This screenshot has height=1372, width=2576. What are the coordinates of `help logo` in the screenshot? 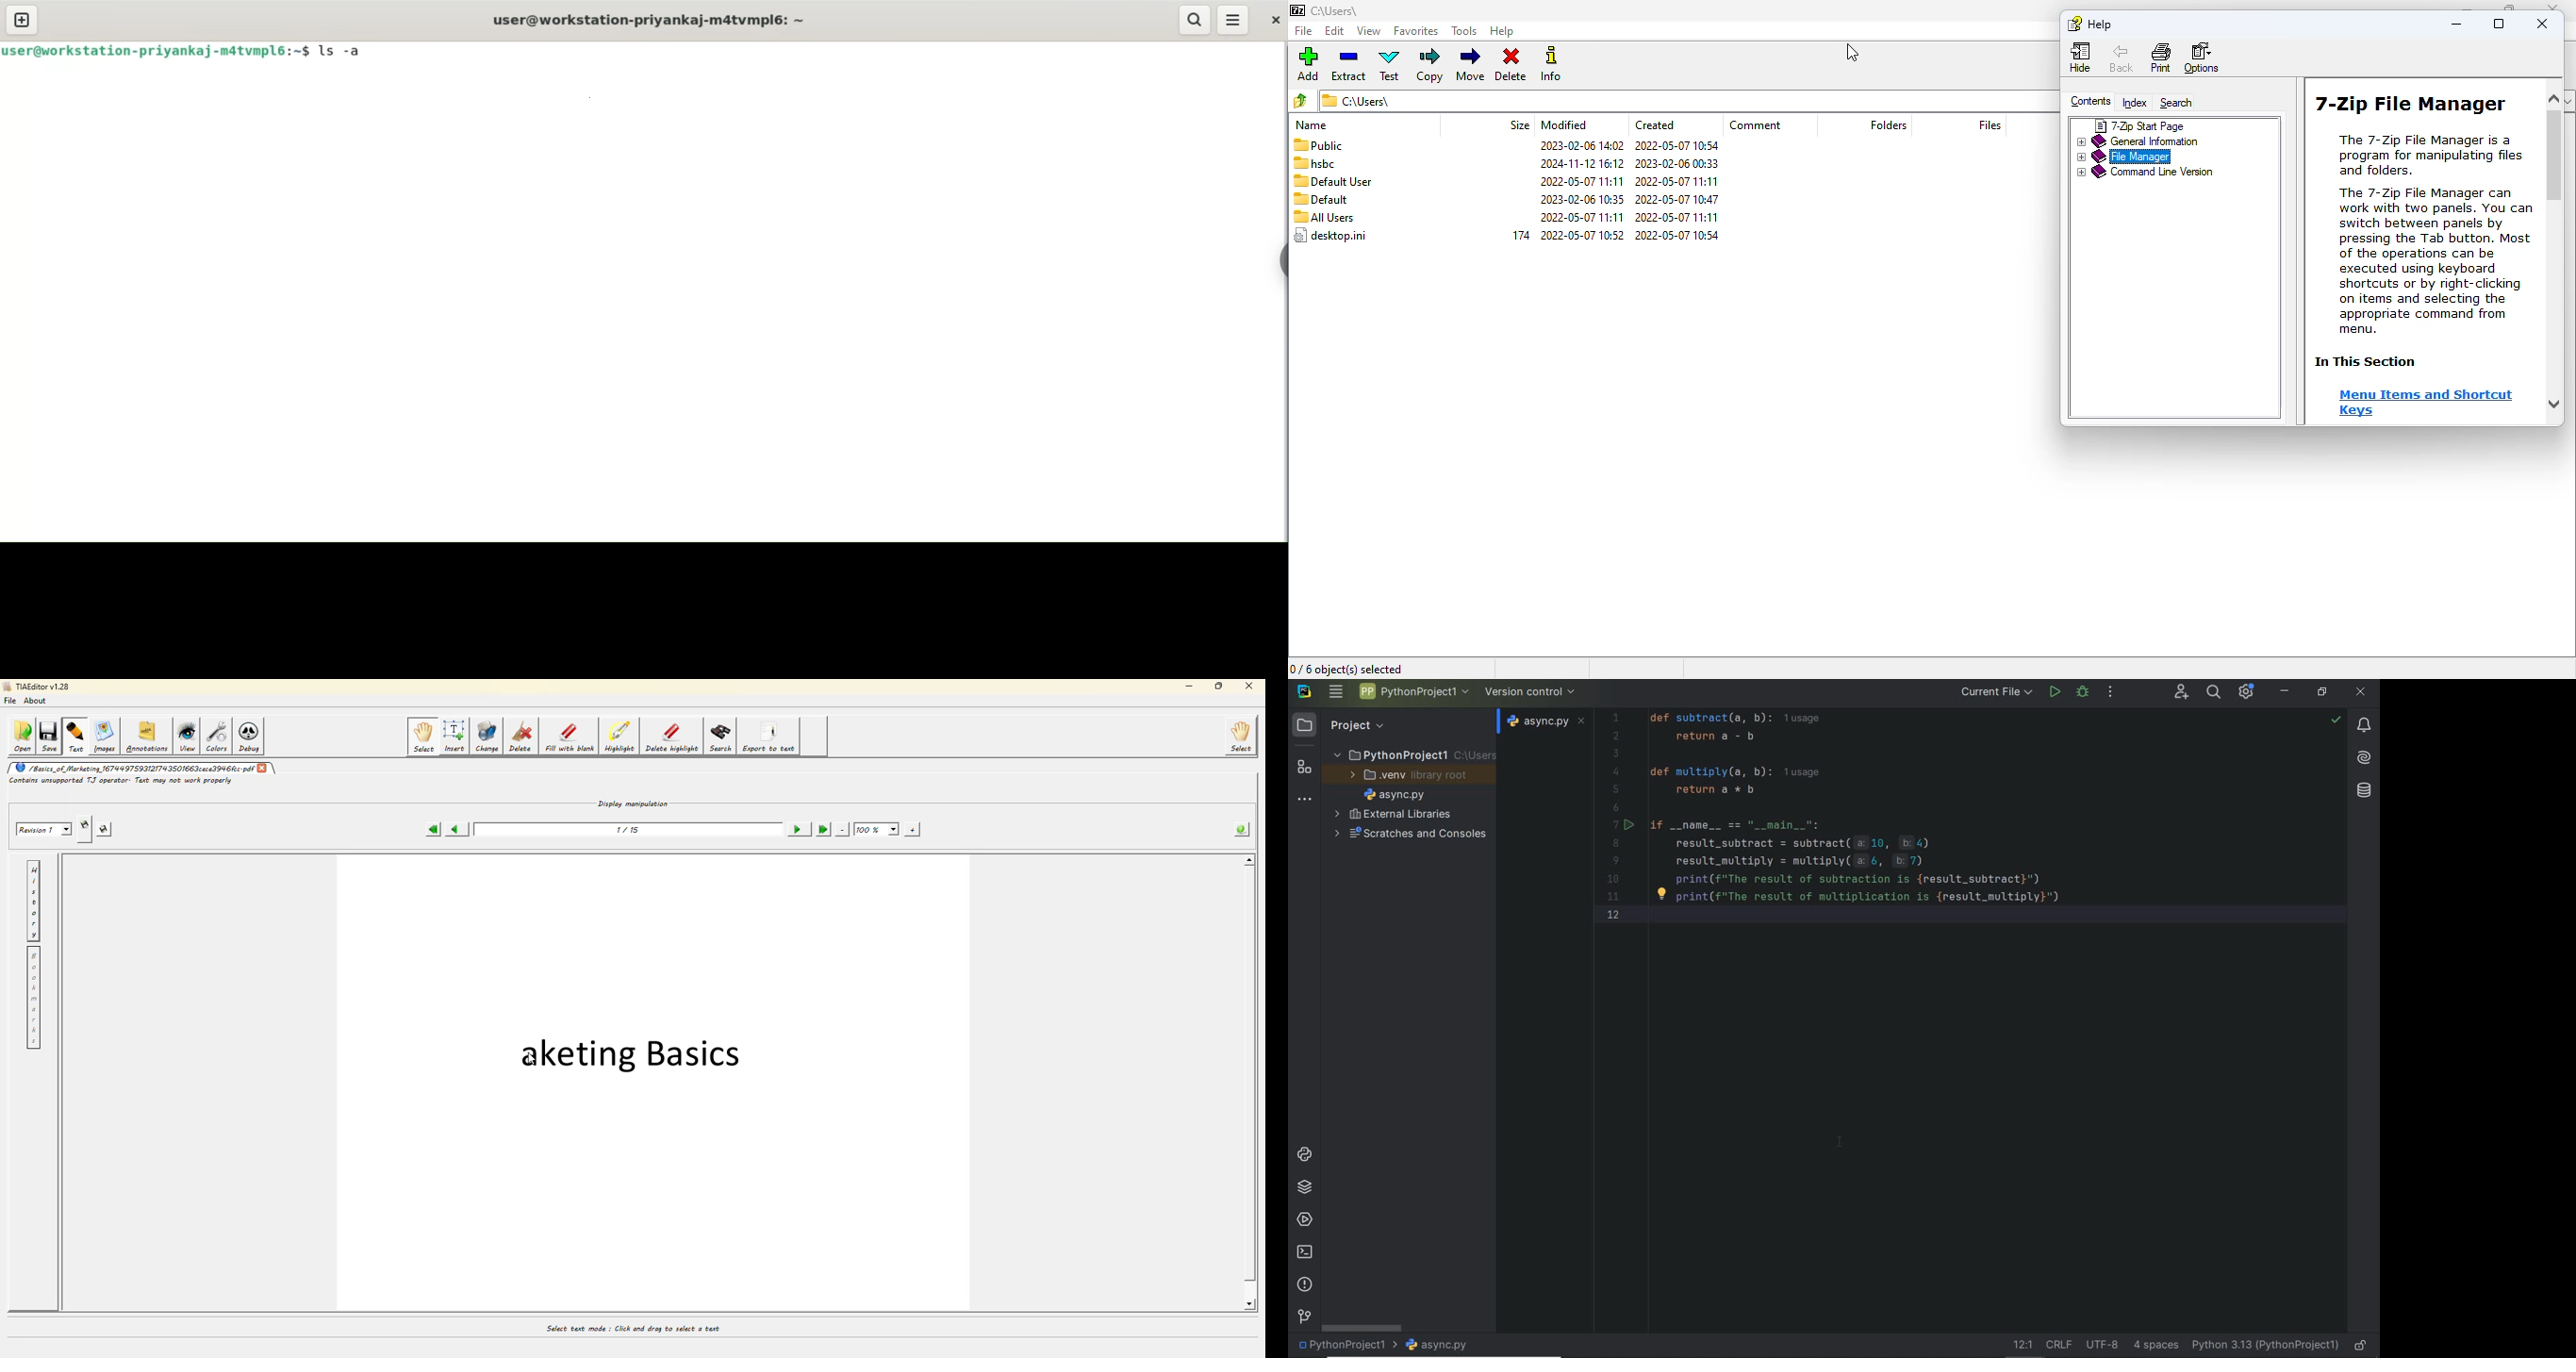 It's located at (2073, 24).